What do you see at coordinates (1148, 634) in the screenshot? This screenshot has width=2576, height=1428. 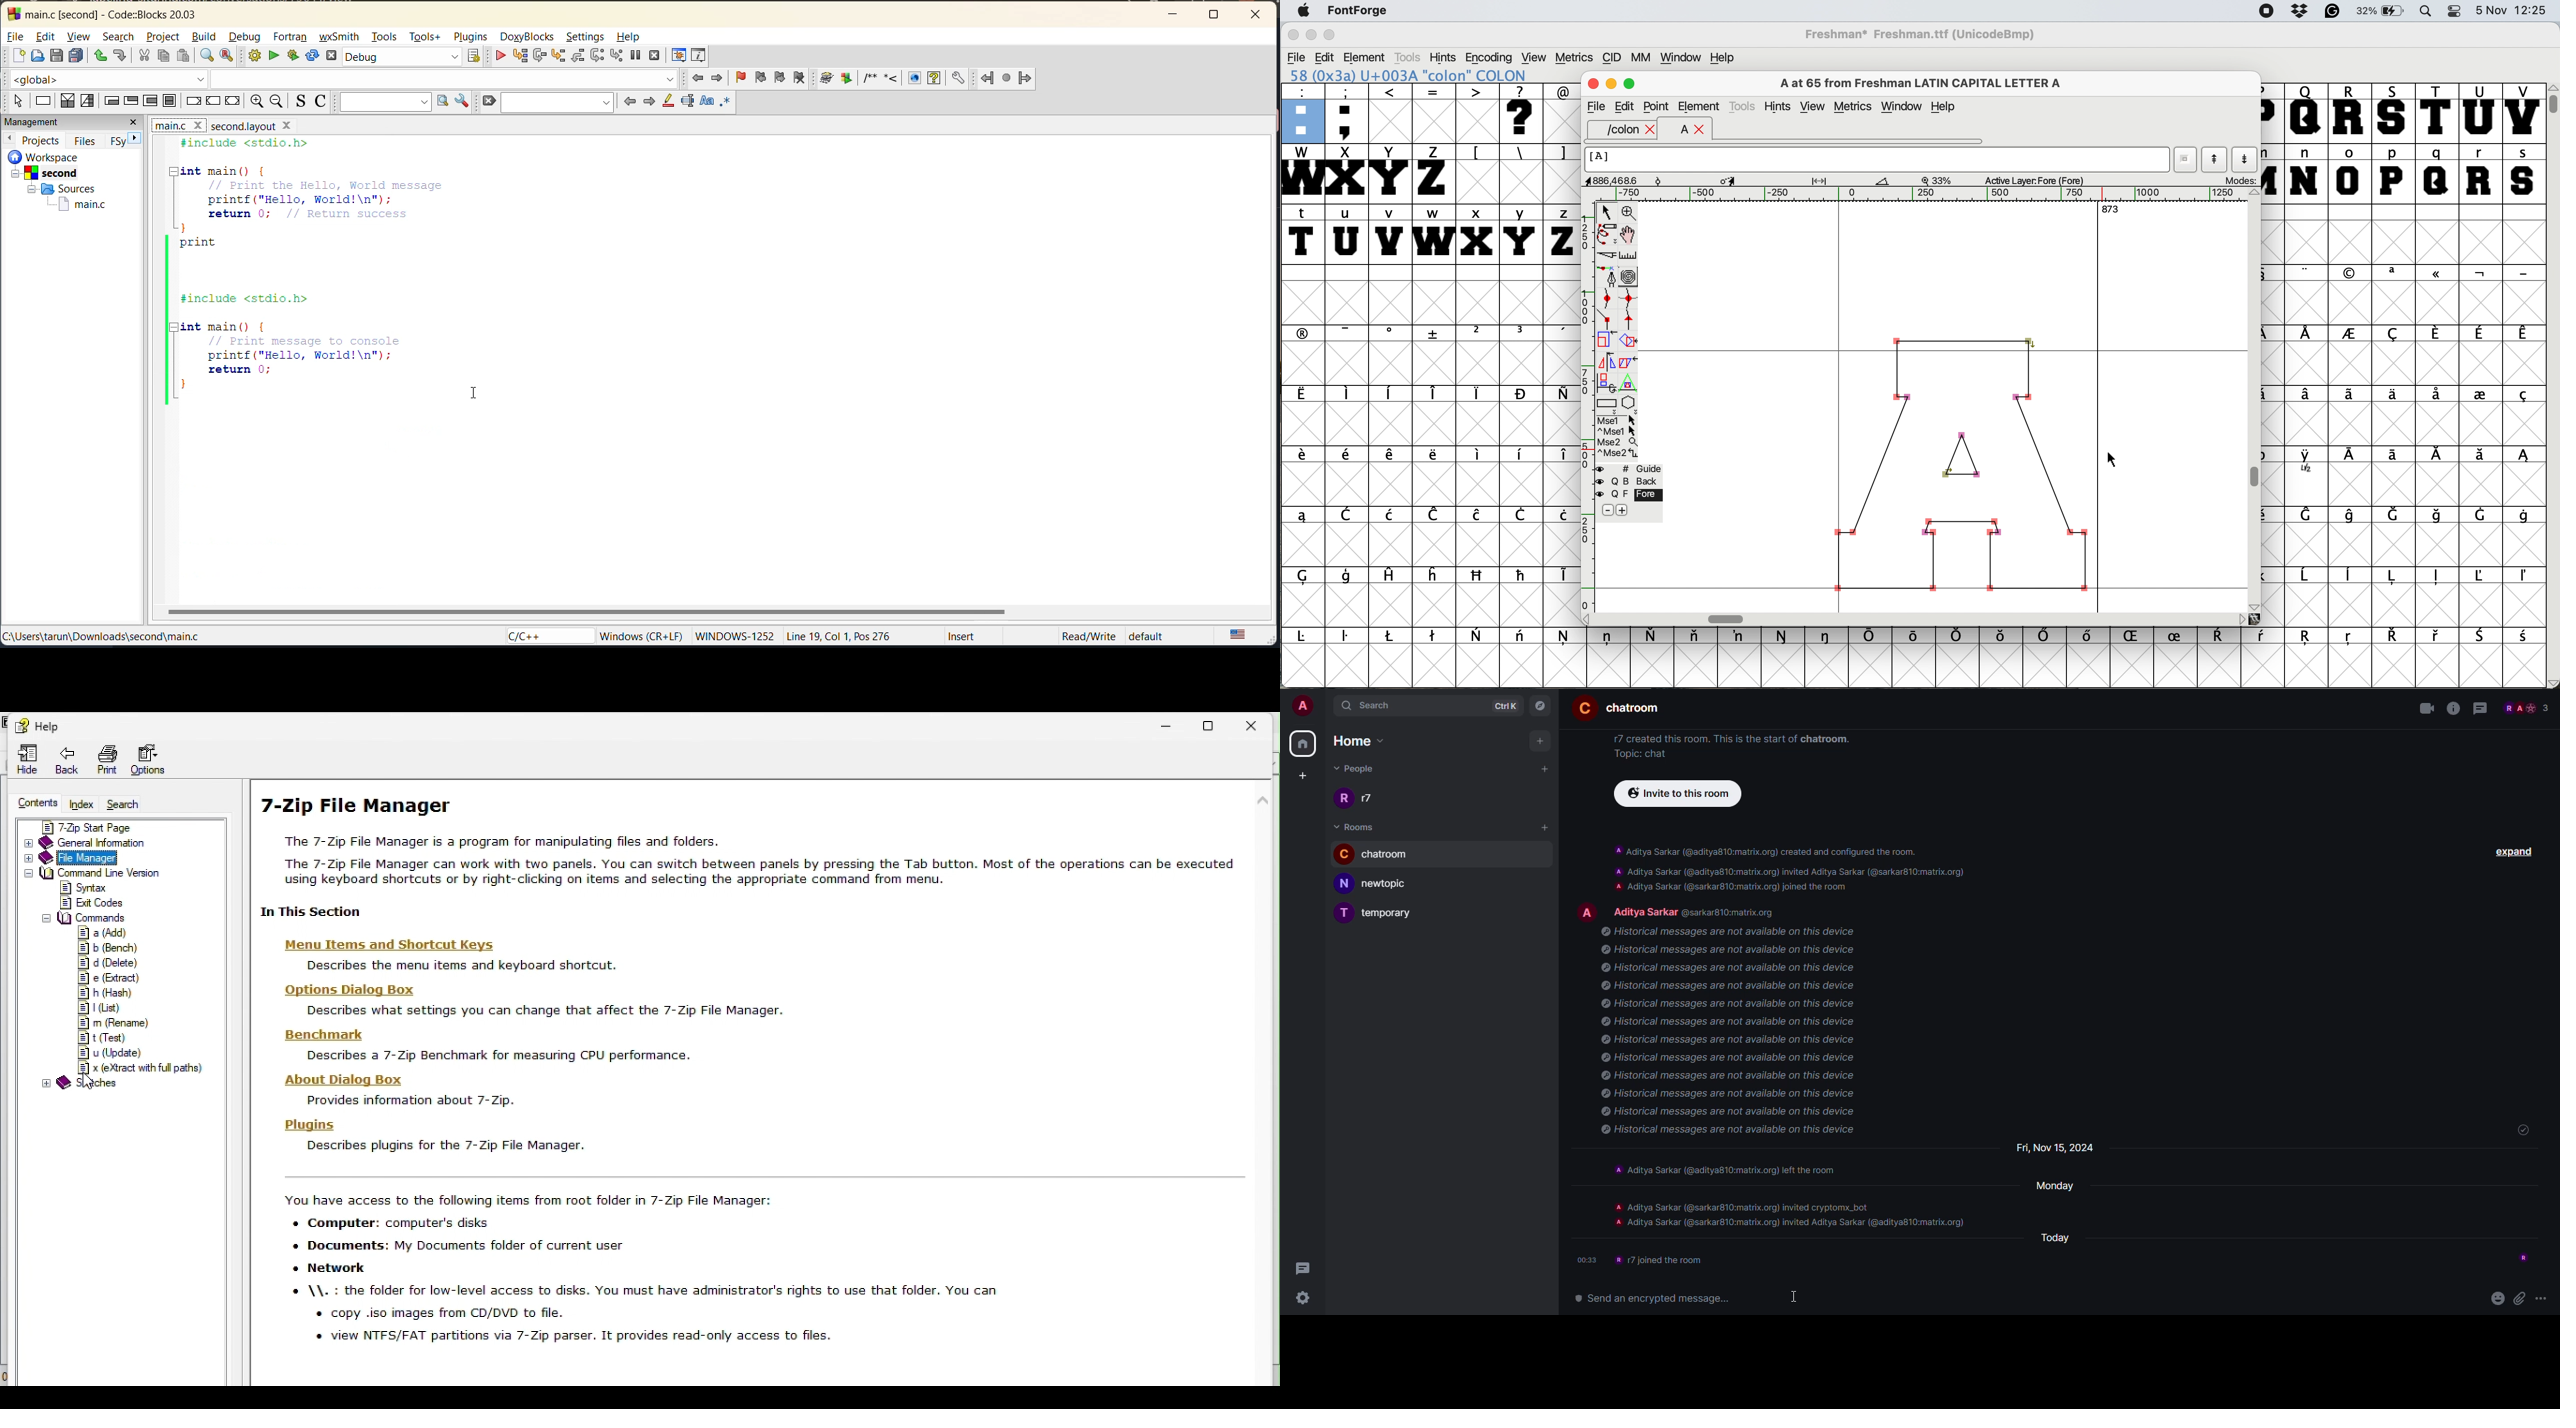 I see `default` at bounding box center [1148, 634].